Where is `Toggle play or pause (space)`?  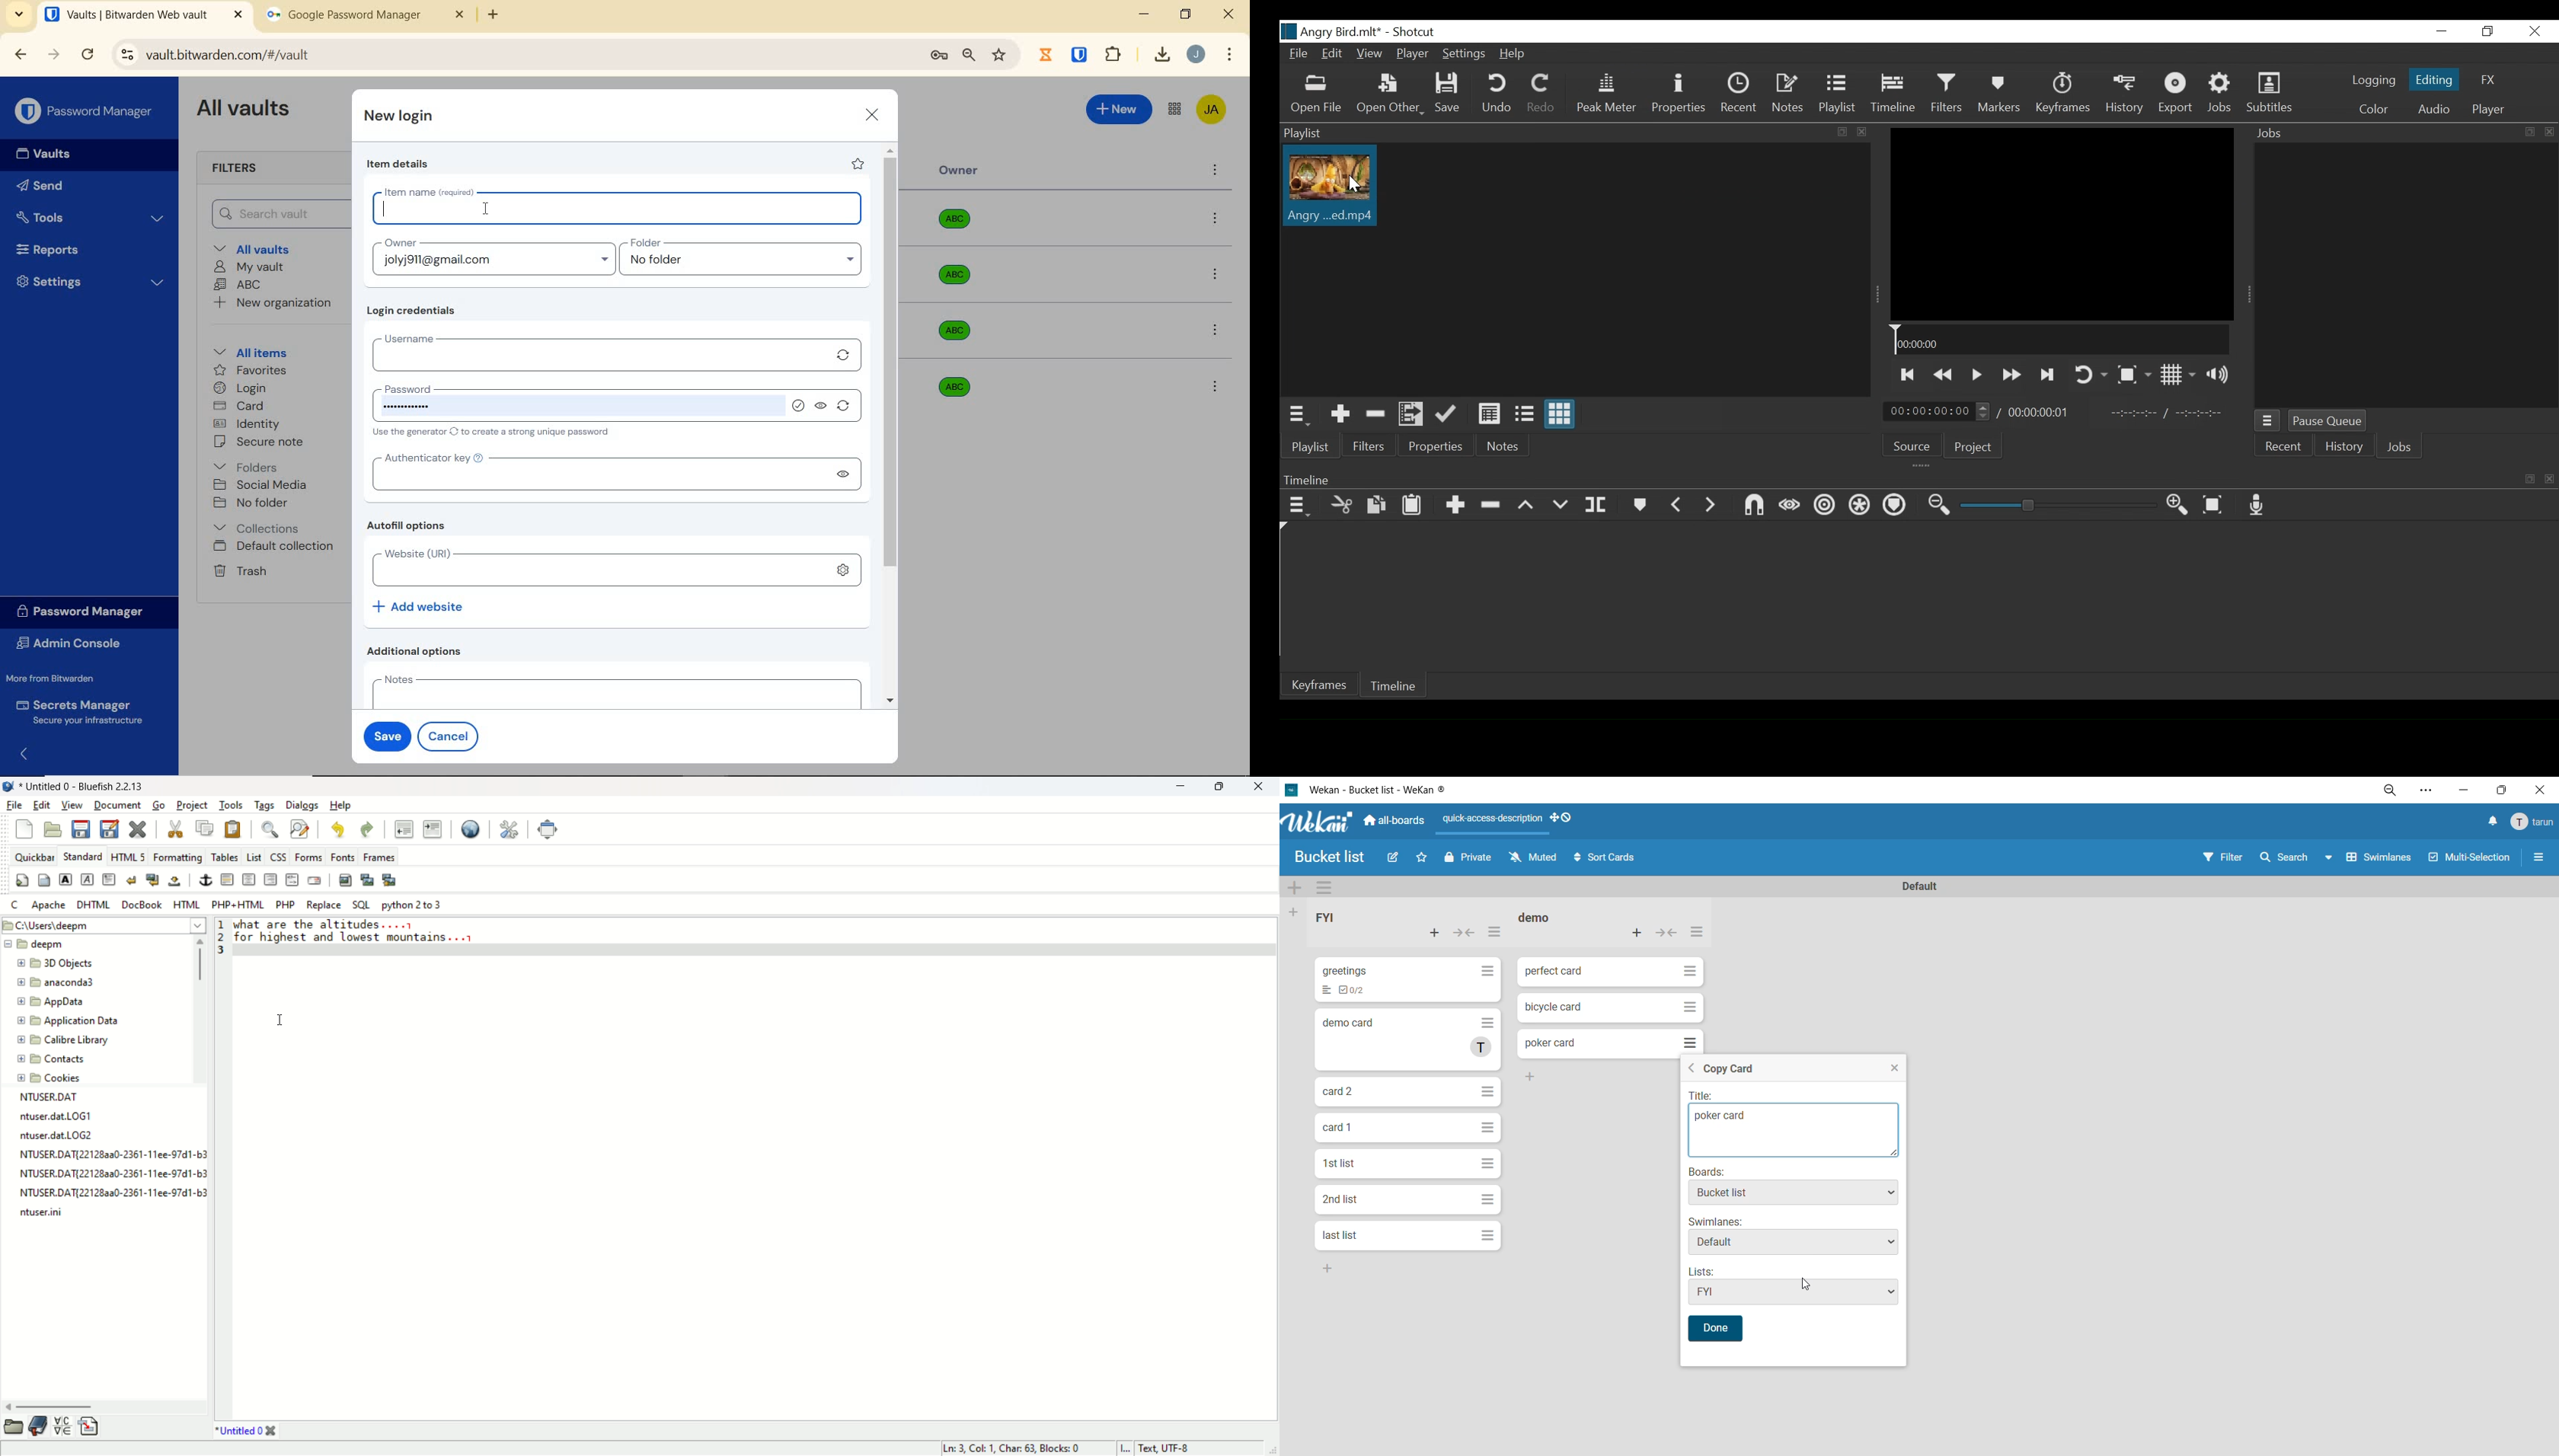 Toggle play or pause (space) is located at coordinates (1976, 374).